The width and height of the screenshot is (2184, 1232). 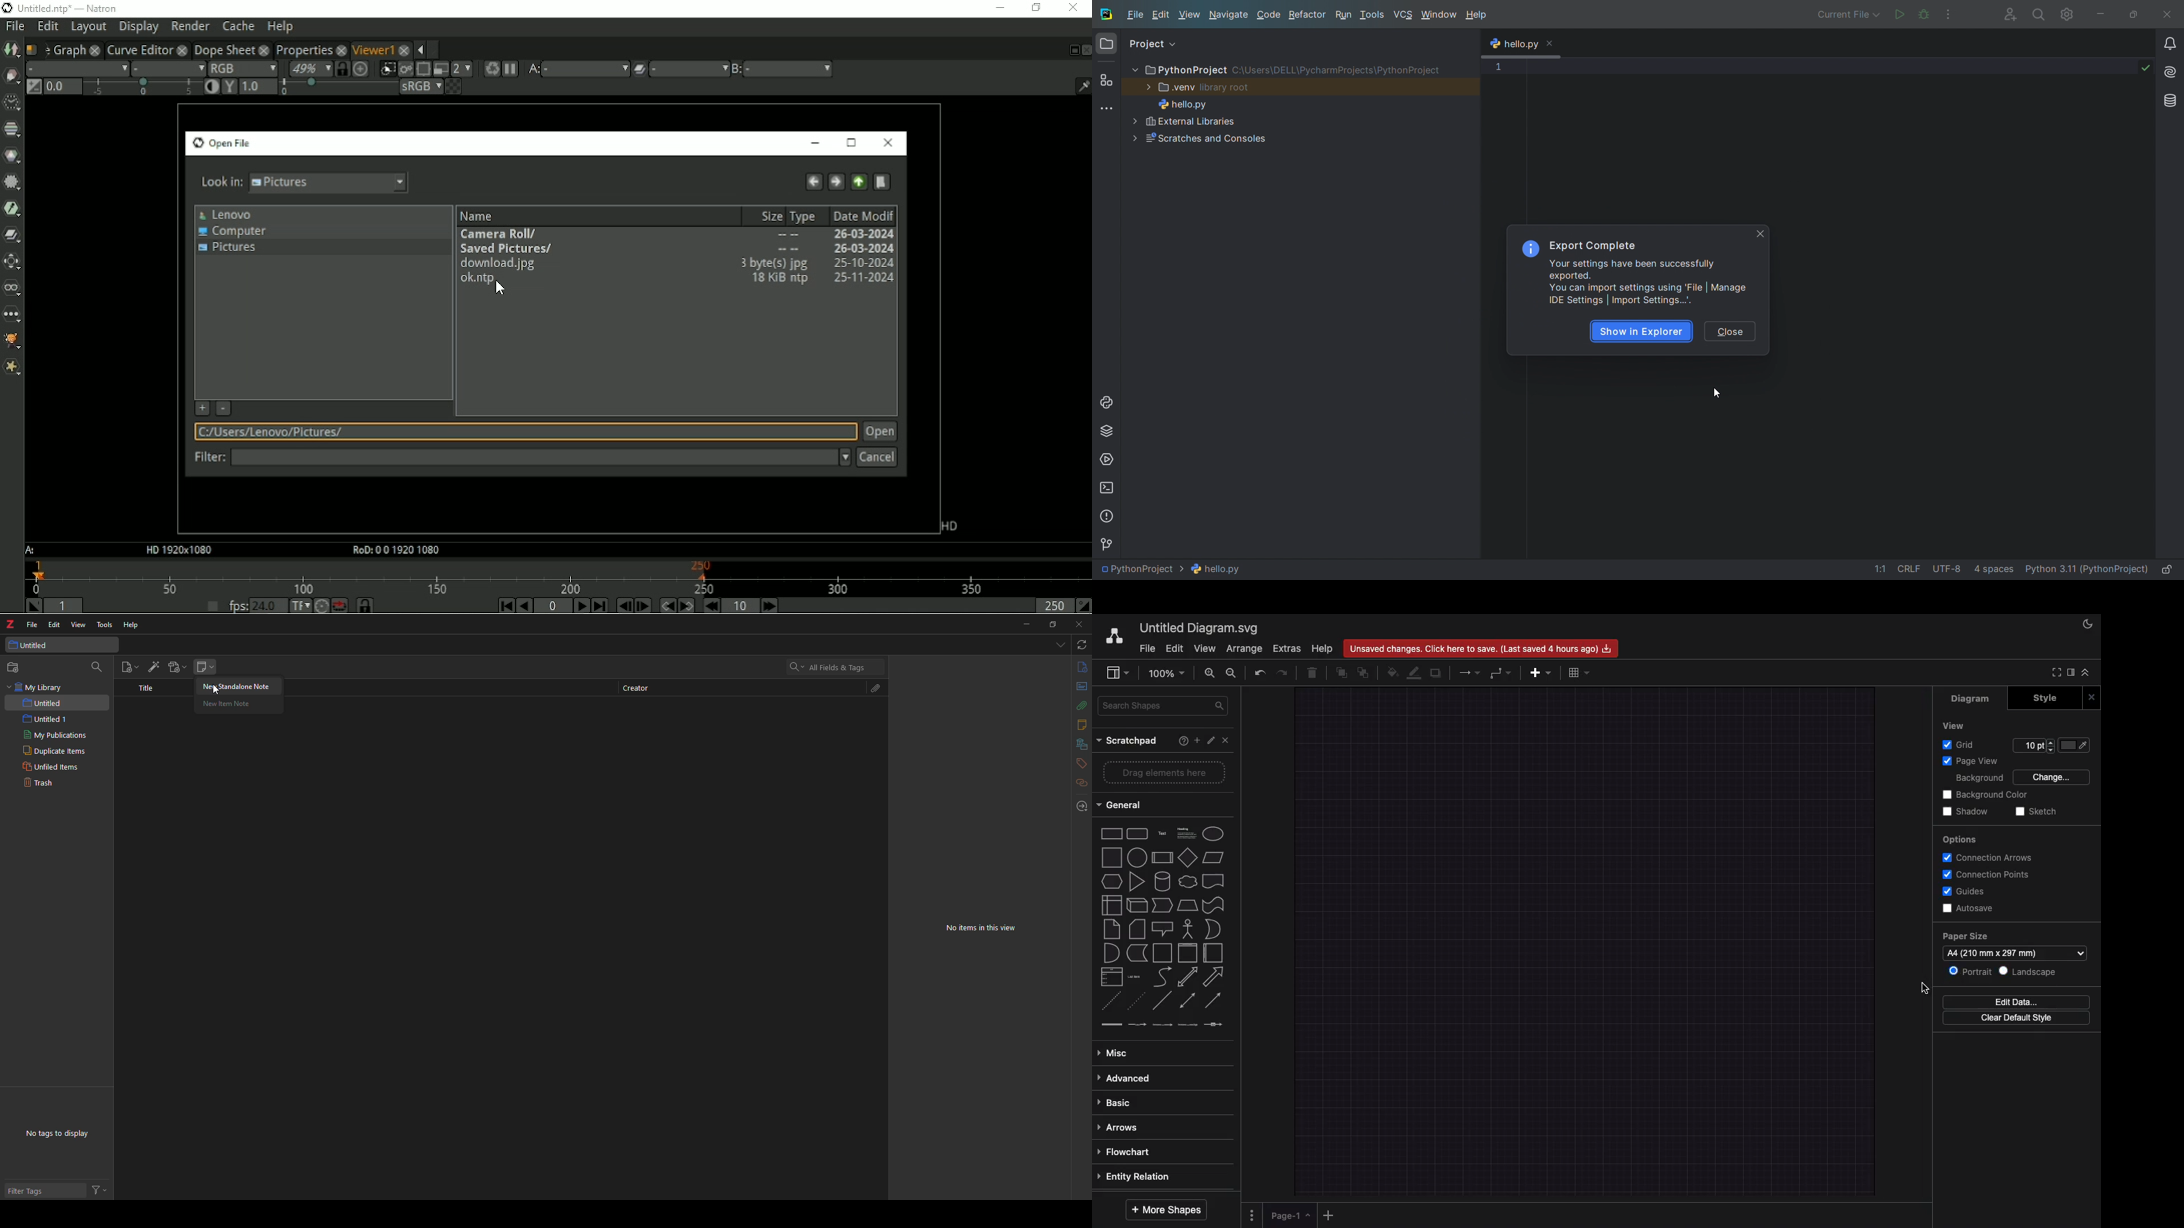 What do you see at coordinates (32, 624) in the screenshot?
I see `file` at bounding box center [32, 624].